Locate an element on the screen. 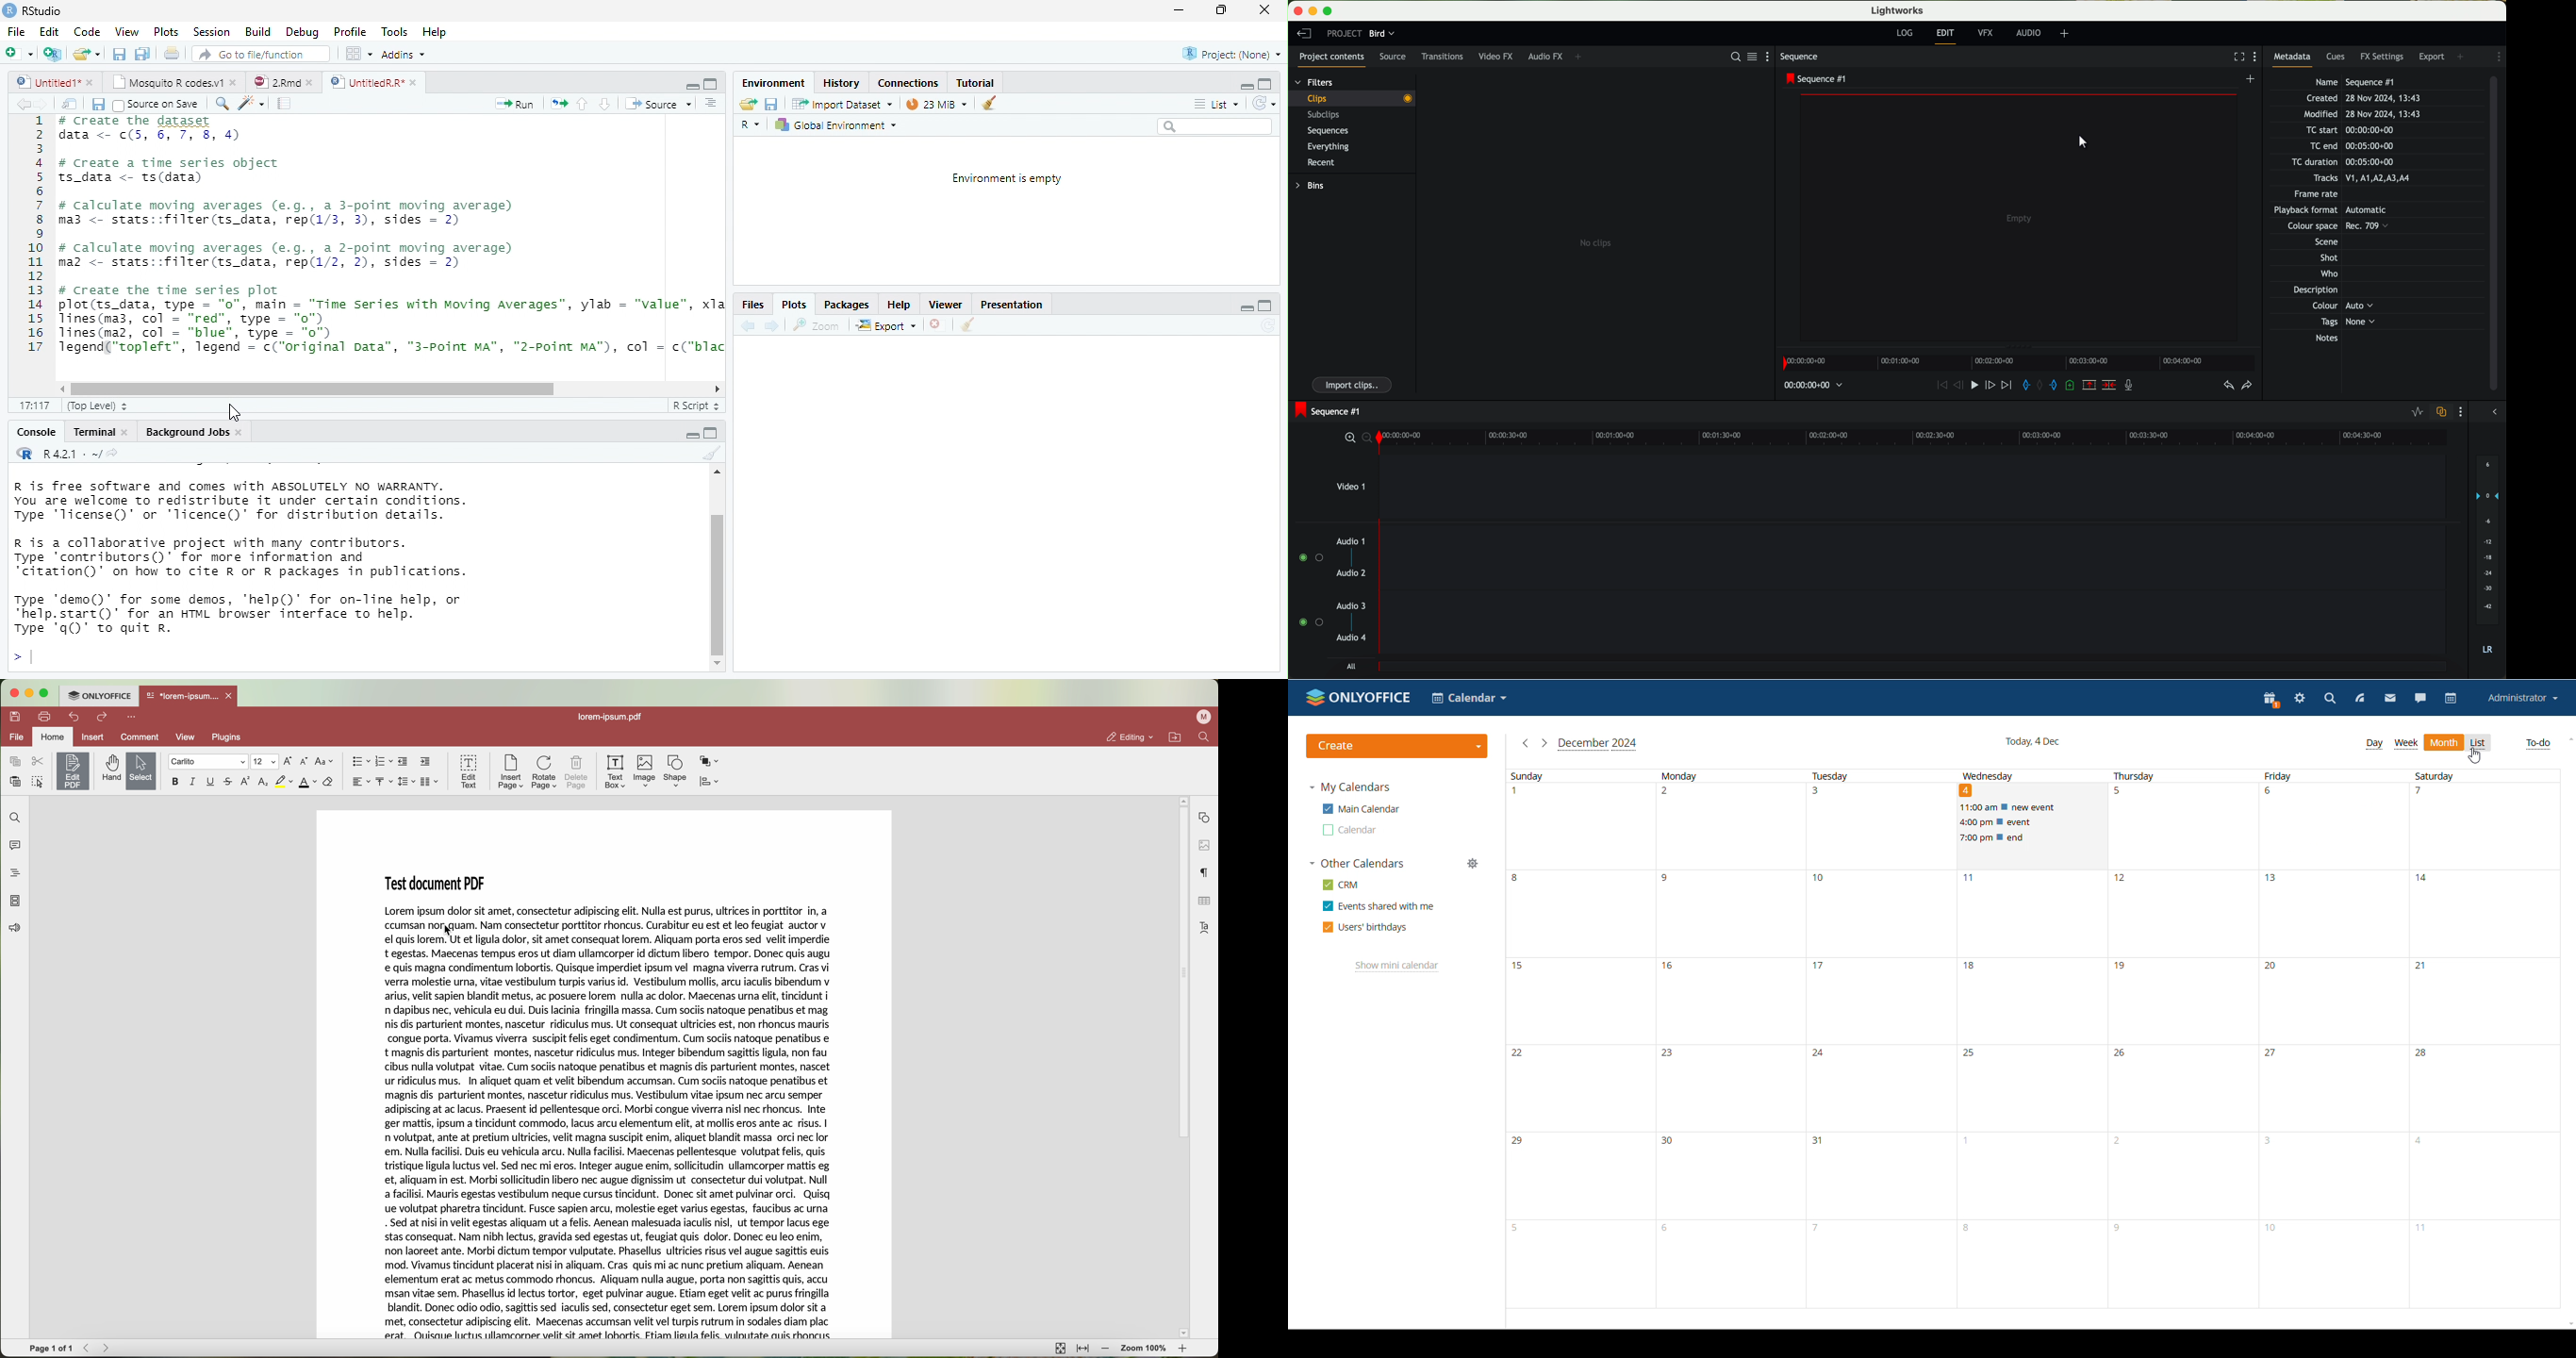 The height and width of the screenshot is (1372, 2576). friday is located at coordinates (2332, 1040).